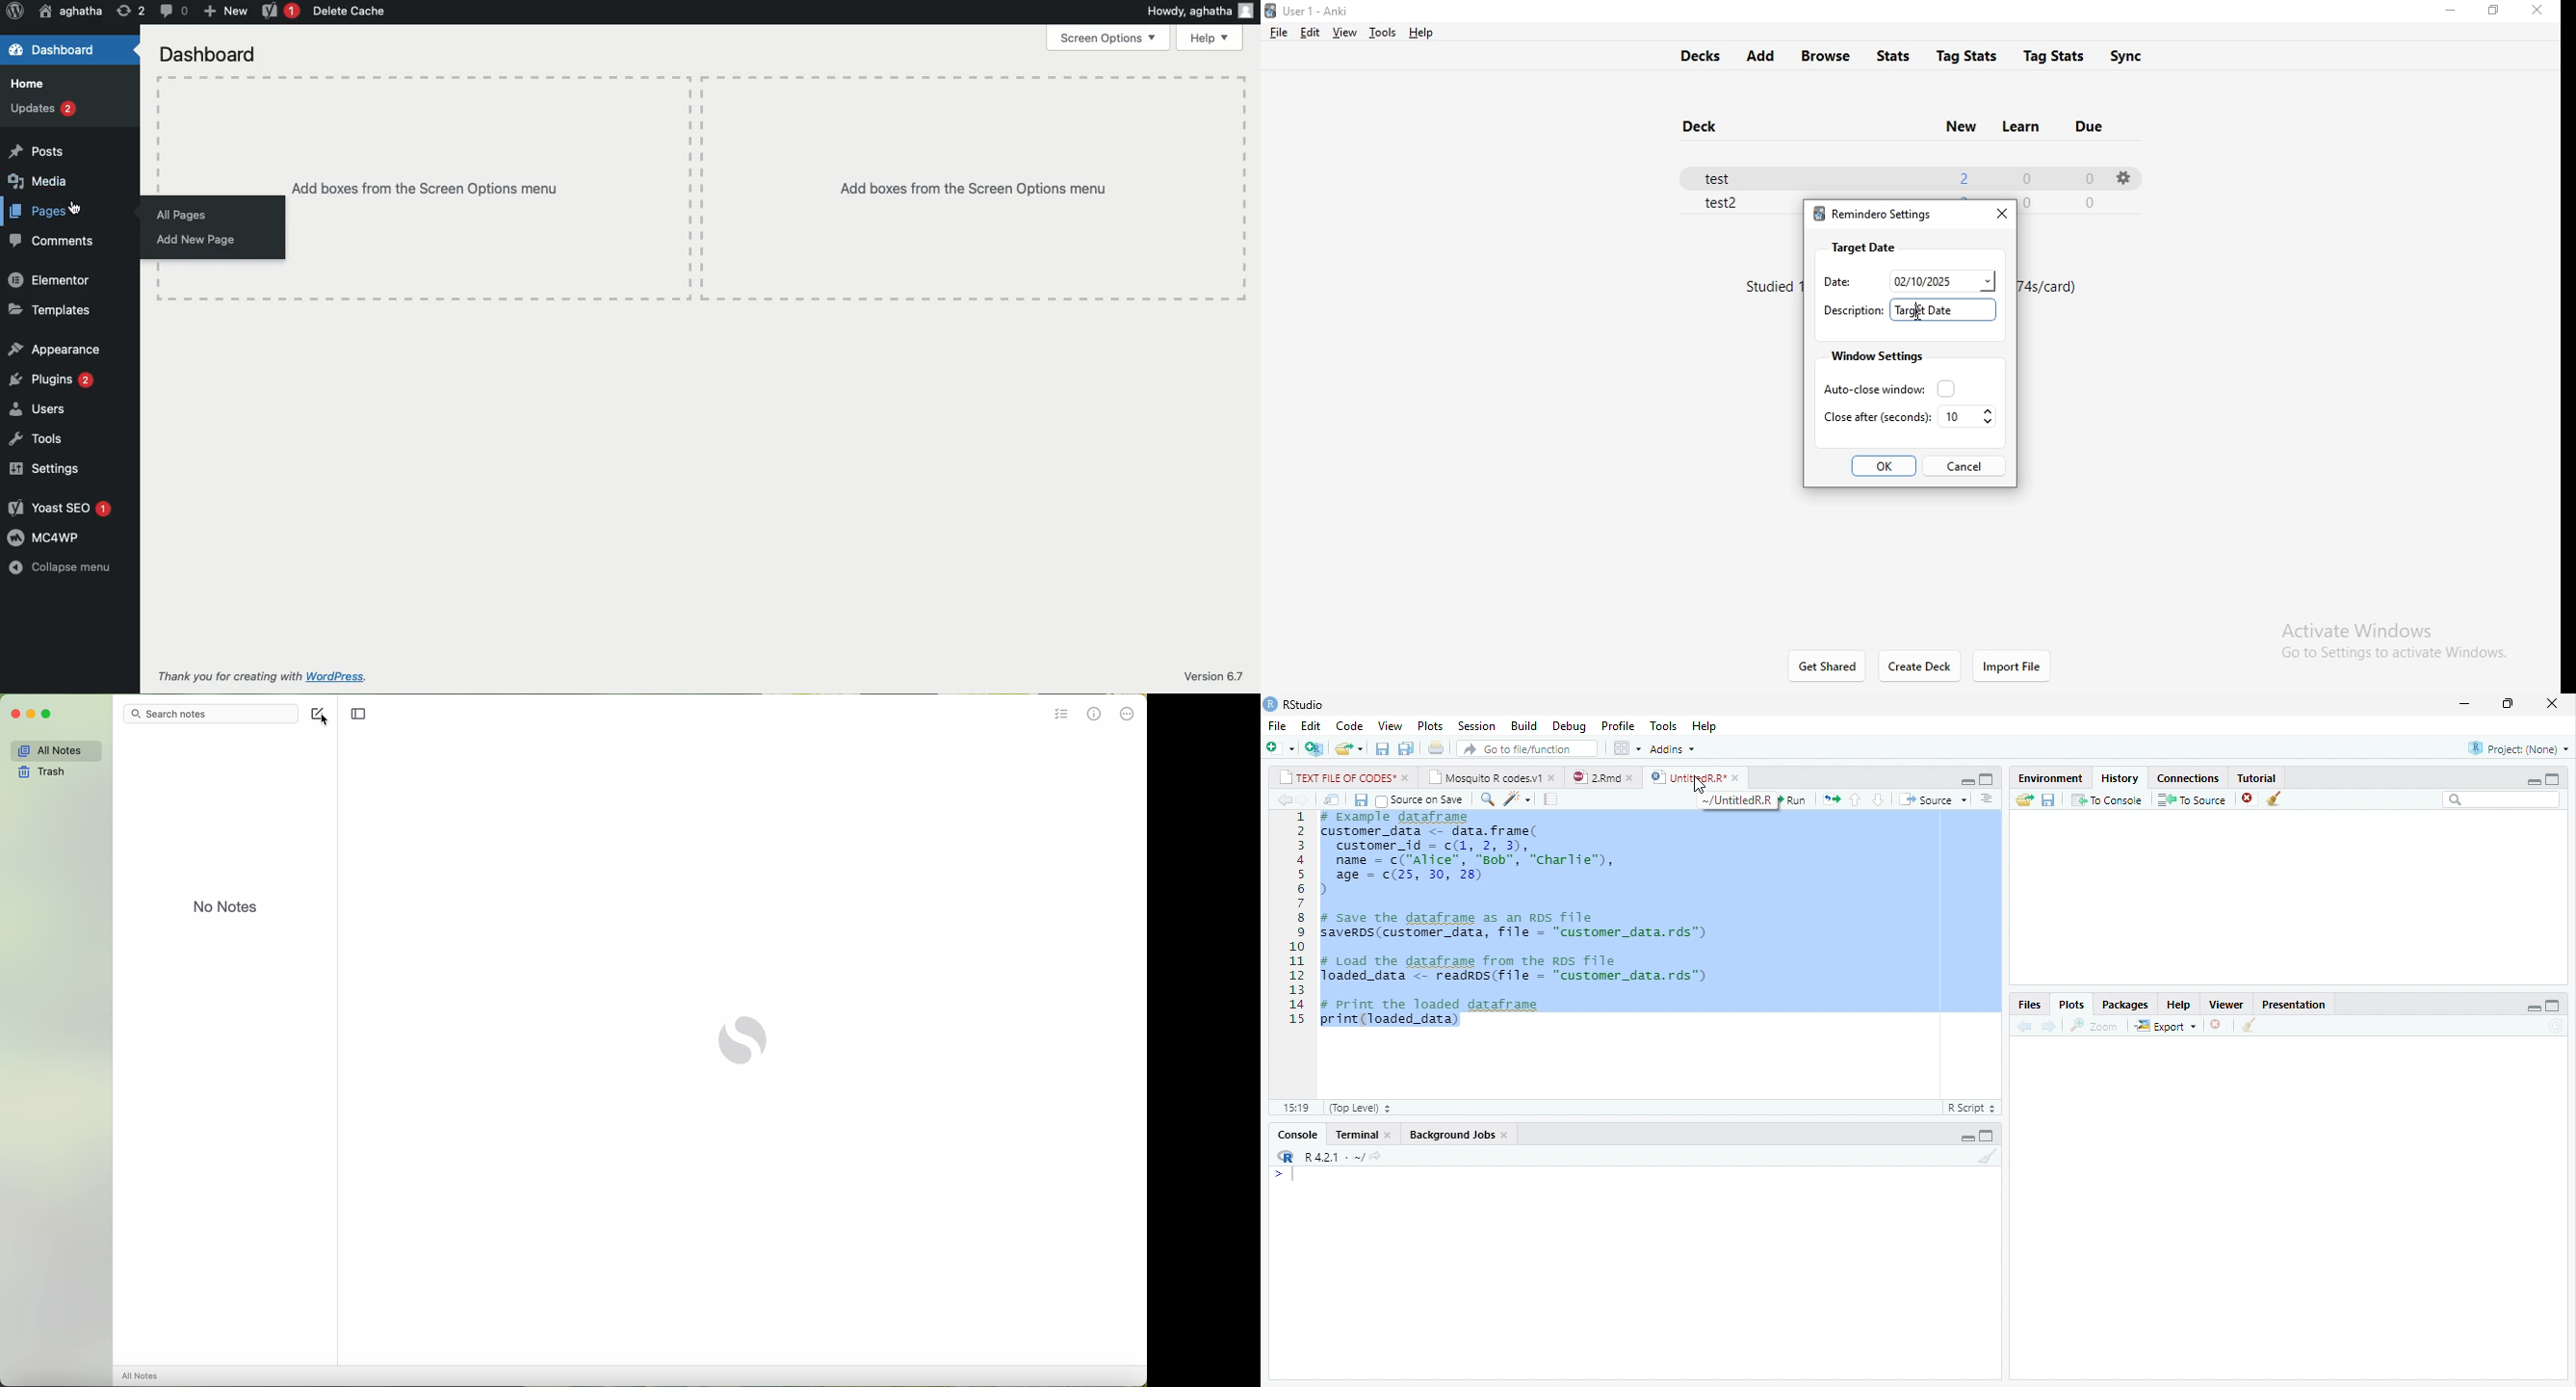  Describe the element at coordinates (1831, 800) in the screenshot. I see `rerun` at that location.